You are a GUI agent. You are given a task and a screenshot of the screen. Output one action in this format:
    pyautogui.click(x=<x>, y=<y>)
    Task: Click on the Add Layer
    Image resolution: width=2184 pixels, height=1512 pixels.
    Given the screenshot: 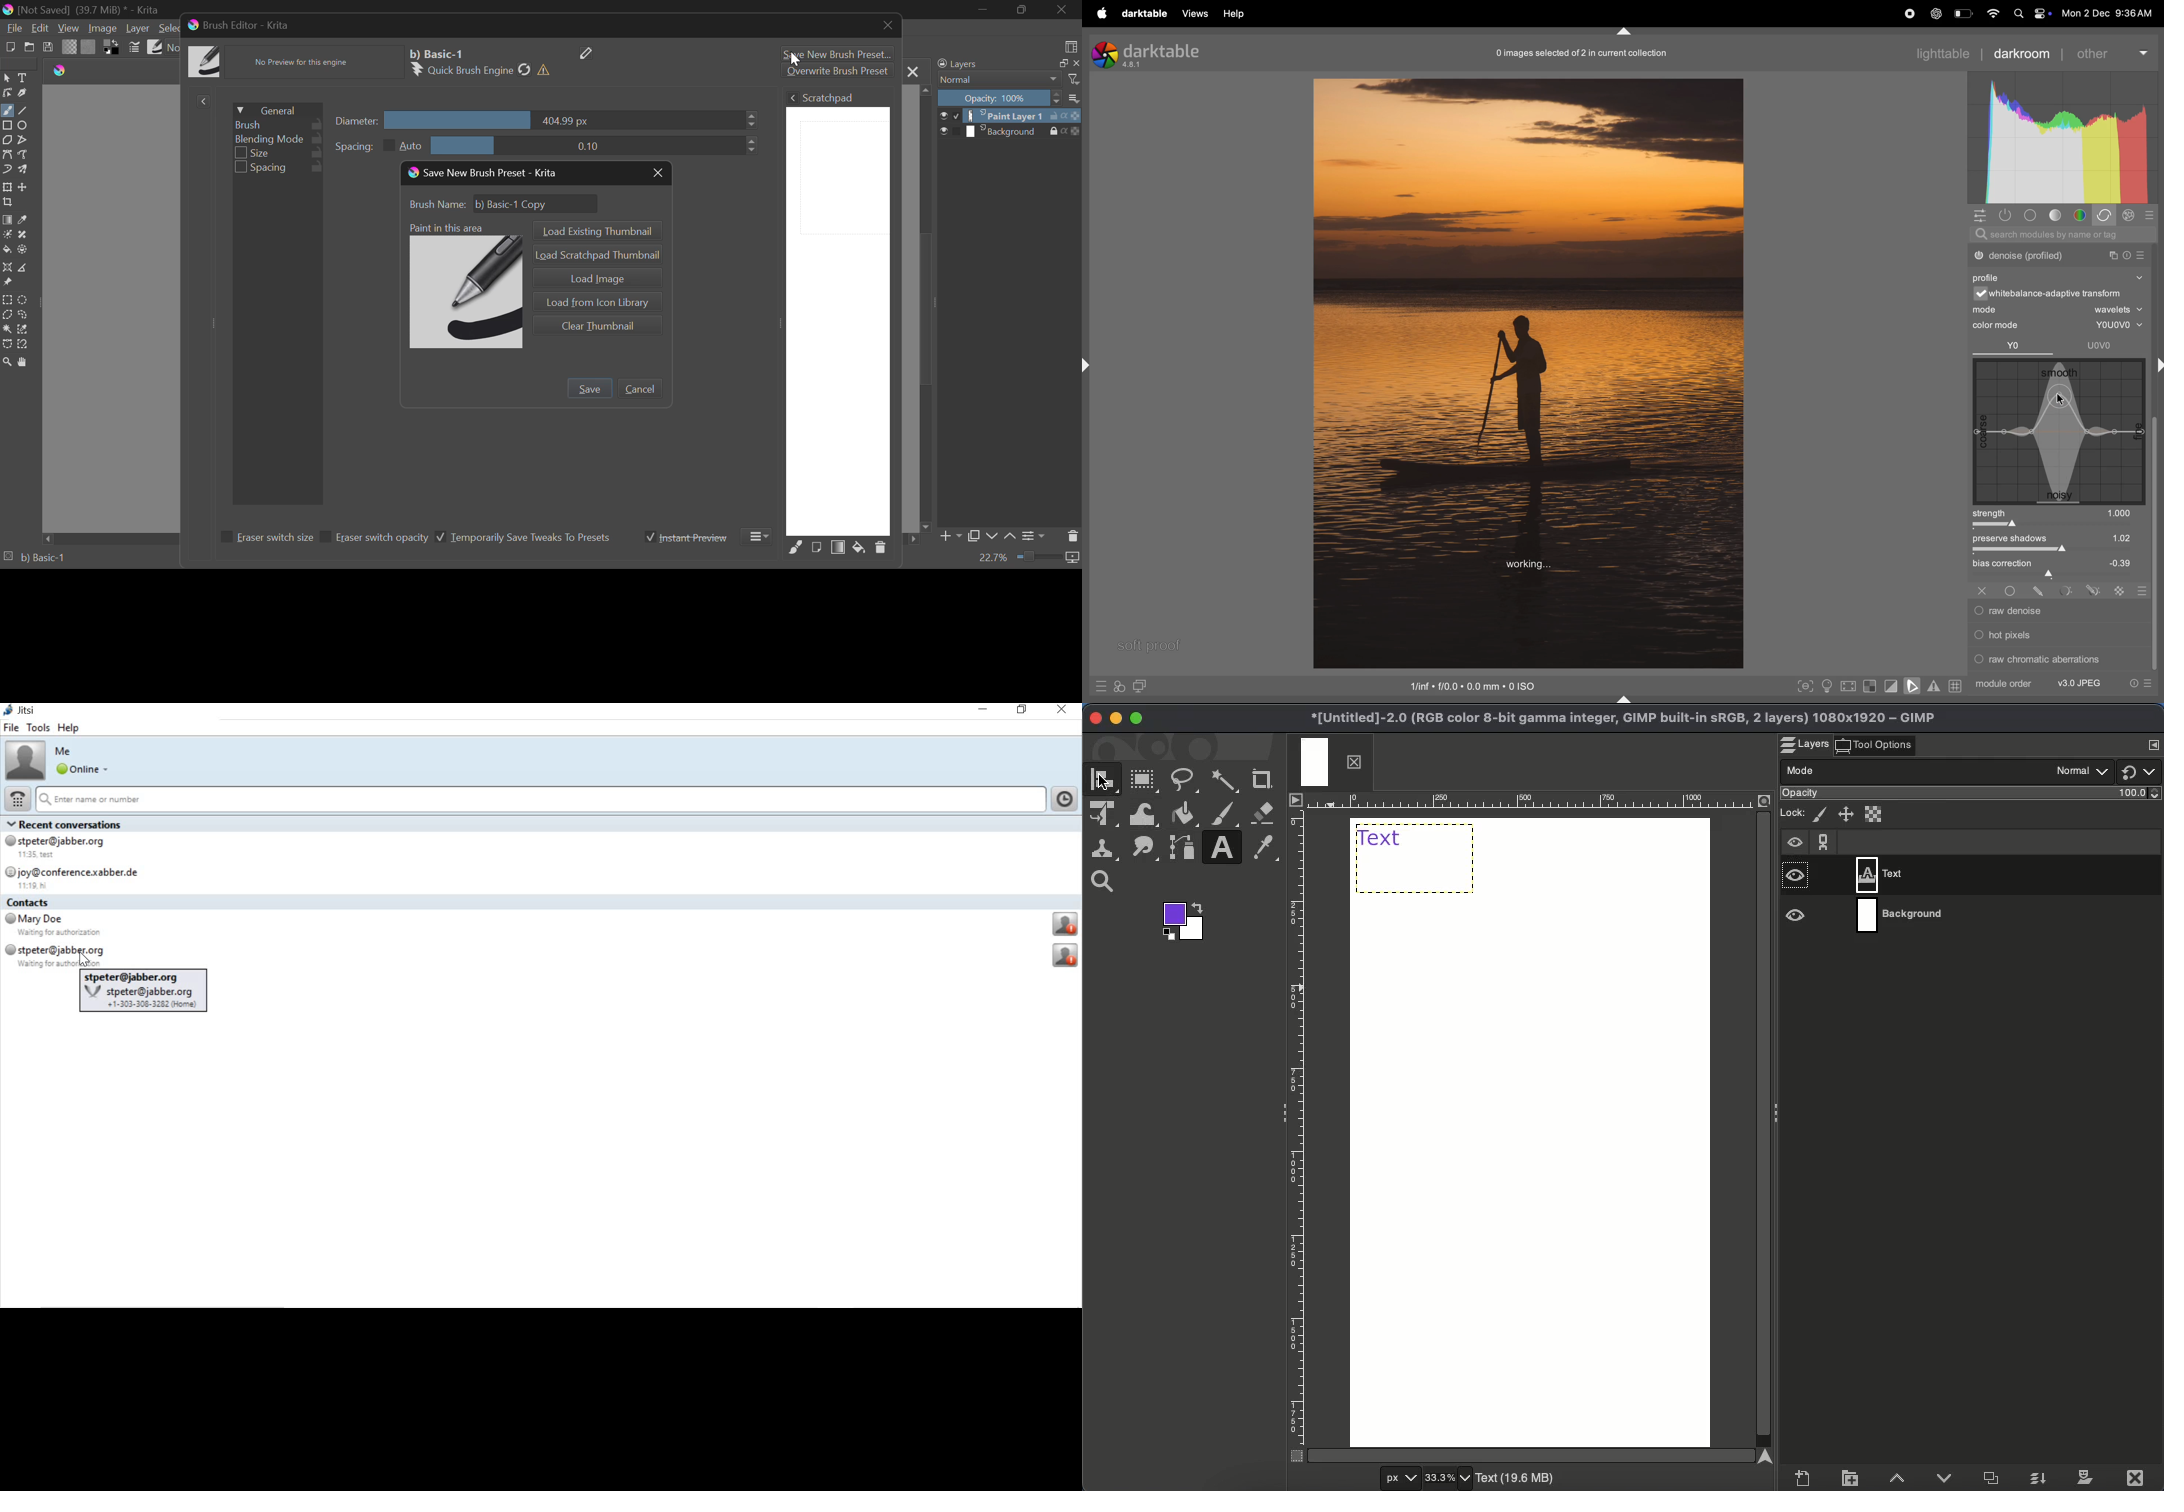 What is the action you would take?
    pyautogui.click(x=950, y=536)
    